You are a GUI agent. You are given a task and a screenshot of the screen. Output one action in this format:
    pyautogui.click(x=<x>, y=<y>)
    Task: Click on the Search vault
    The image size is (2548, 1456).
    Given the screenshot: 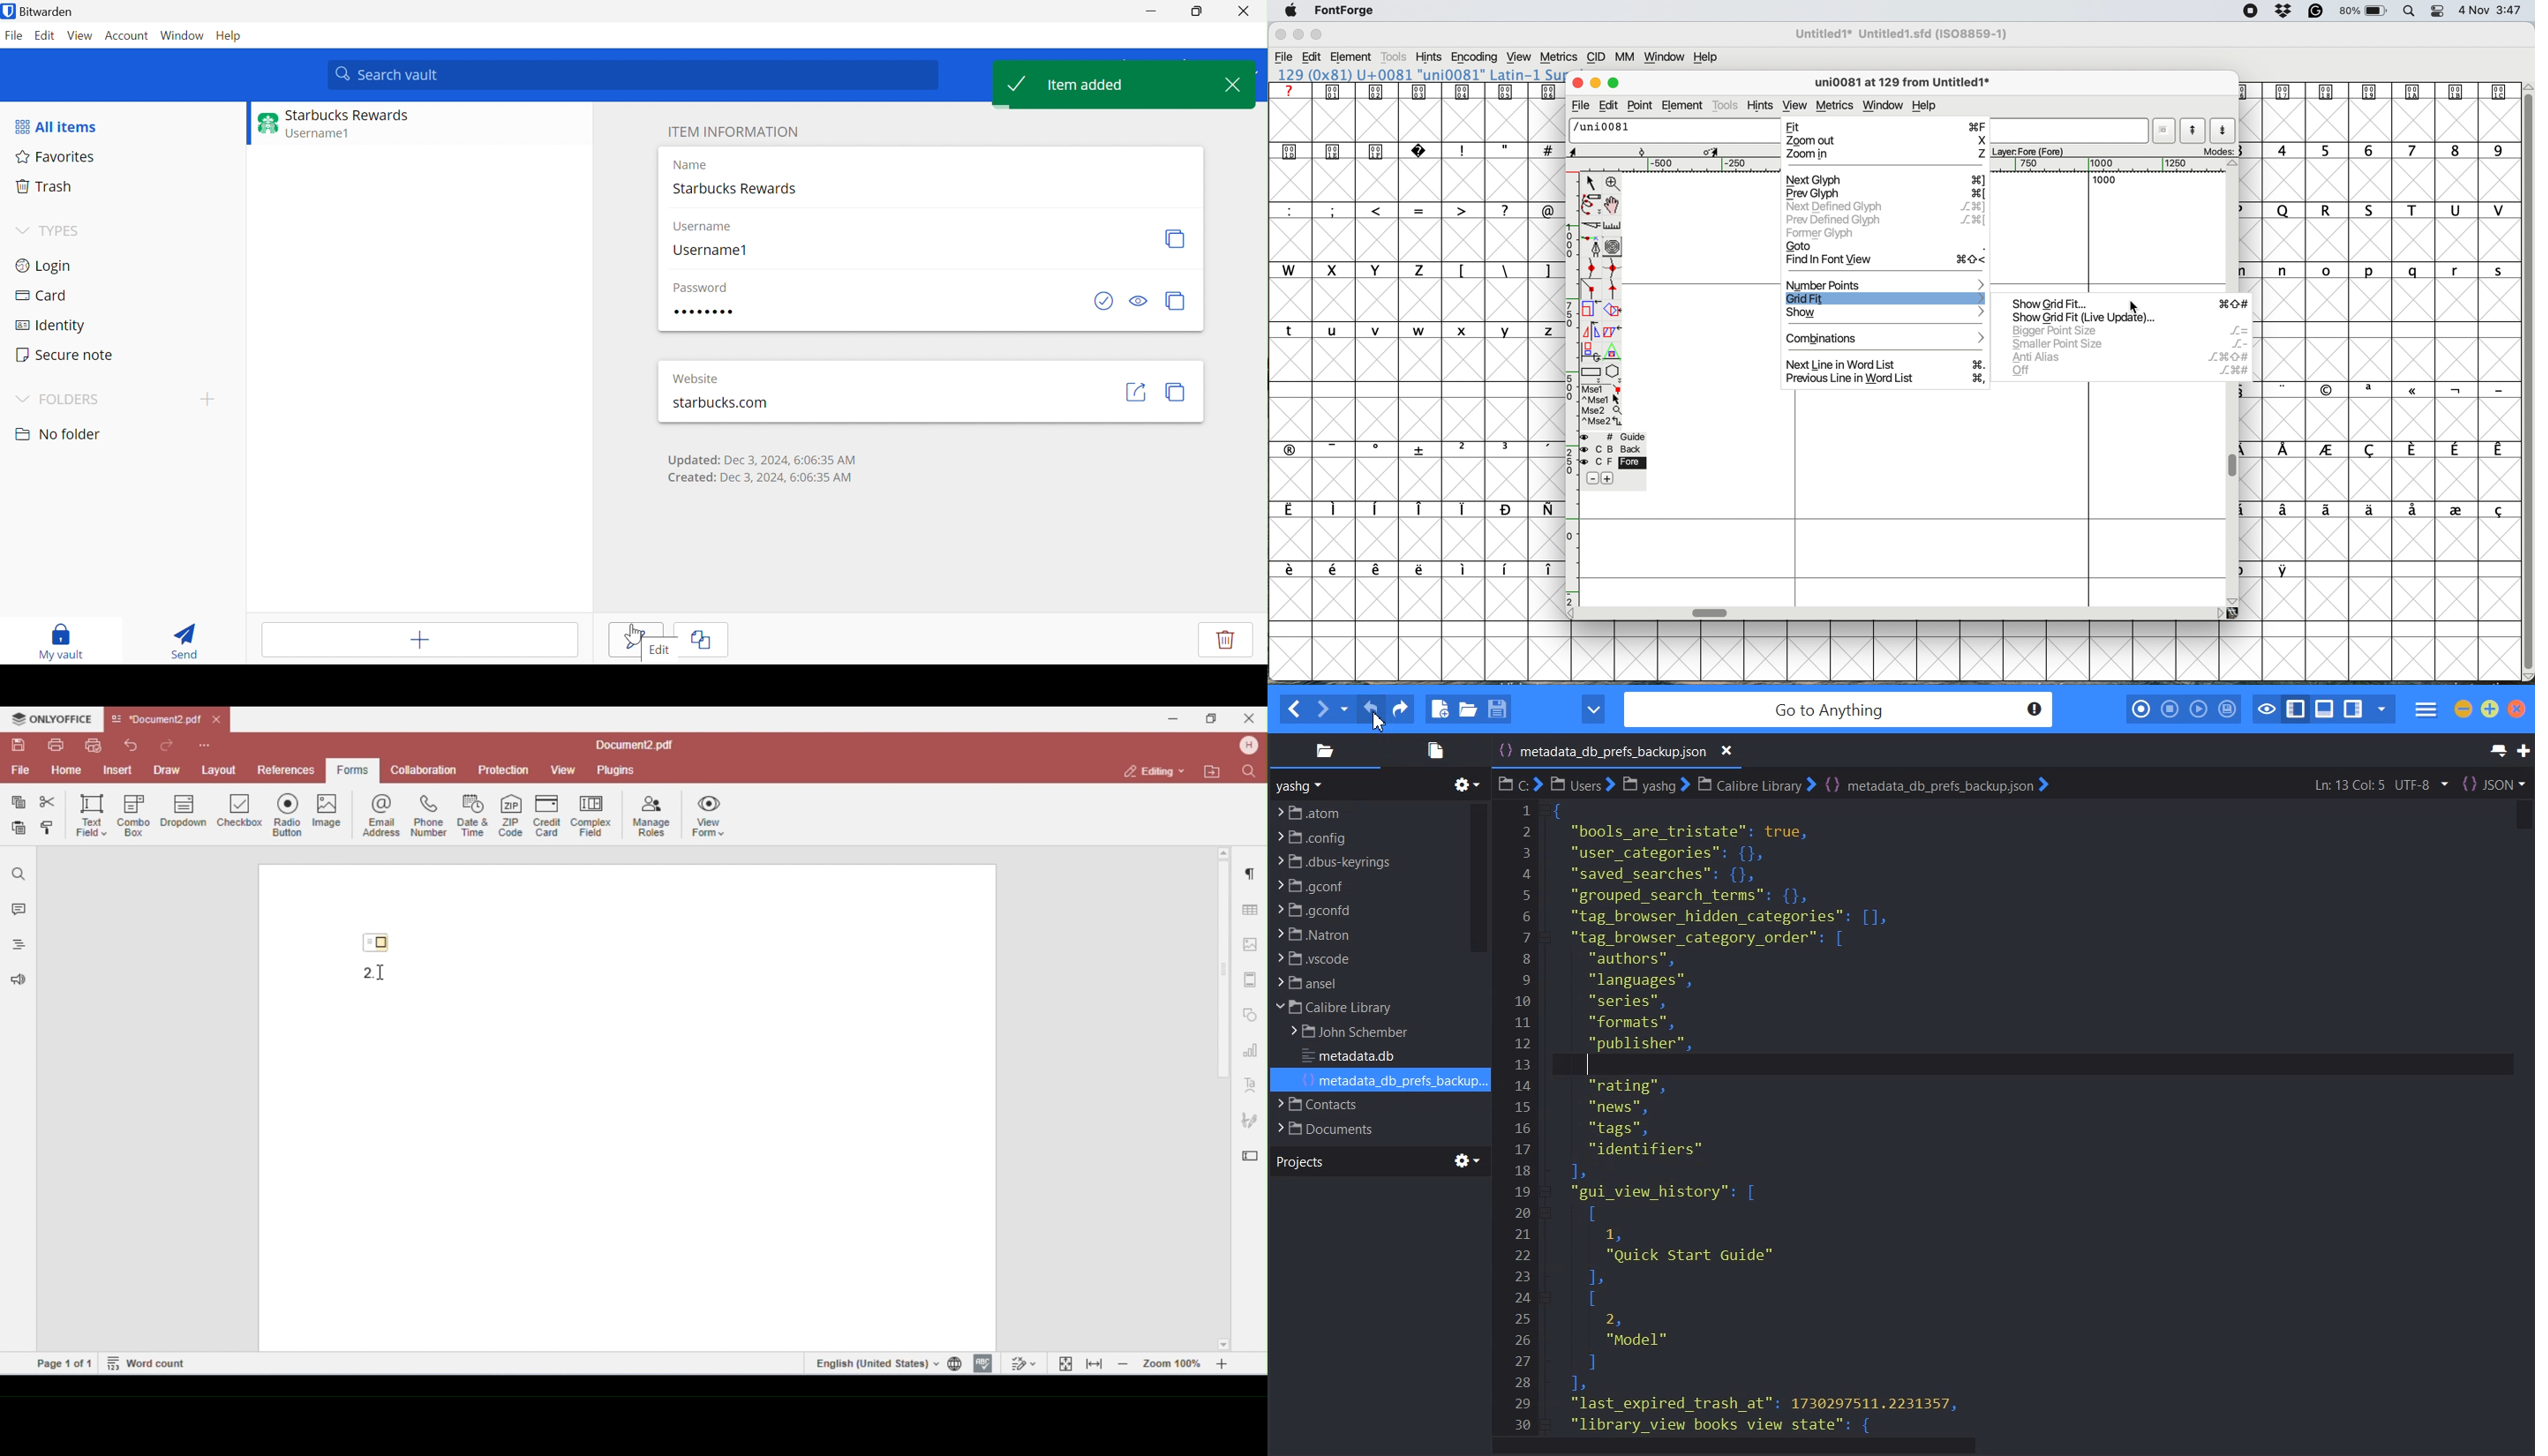 What is the action you would take?
    pyautogui.click(x=632, y=75)
    